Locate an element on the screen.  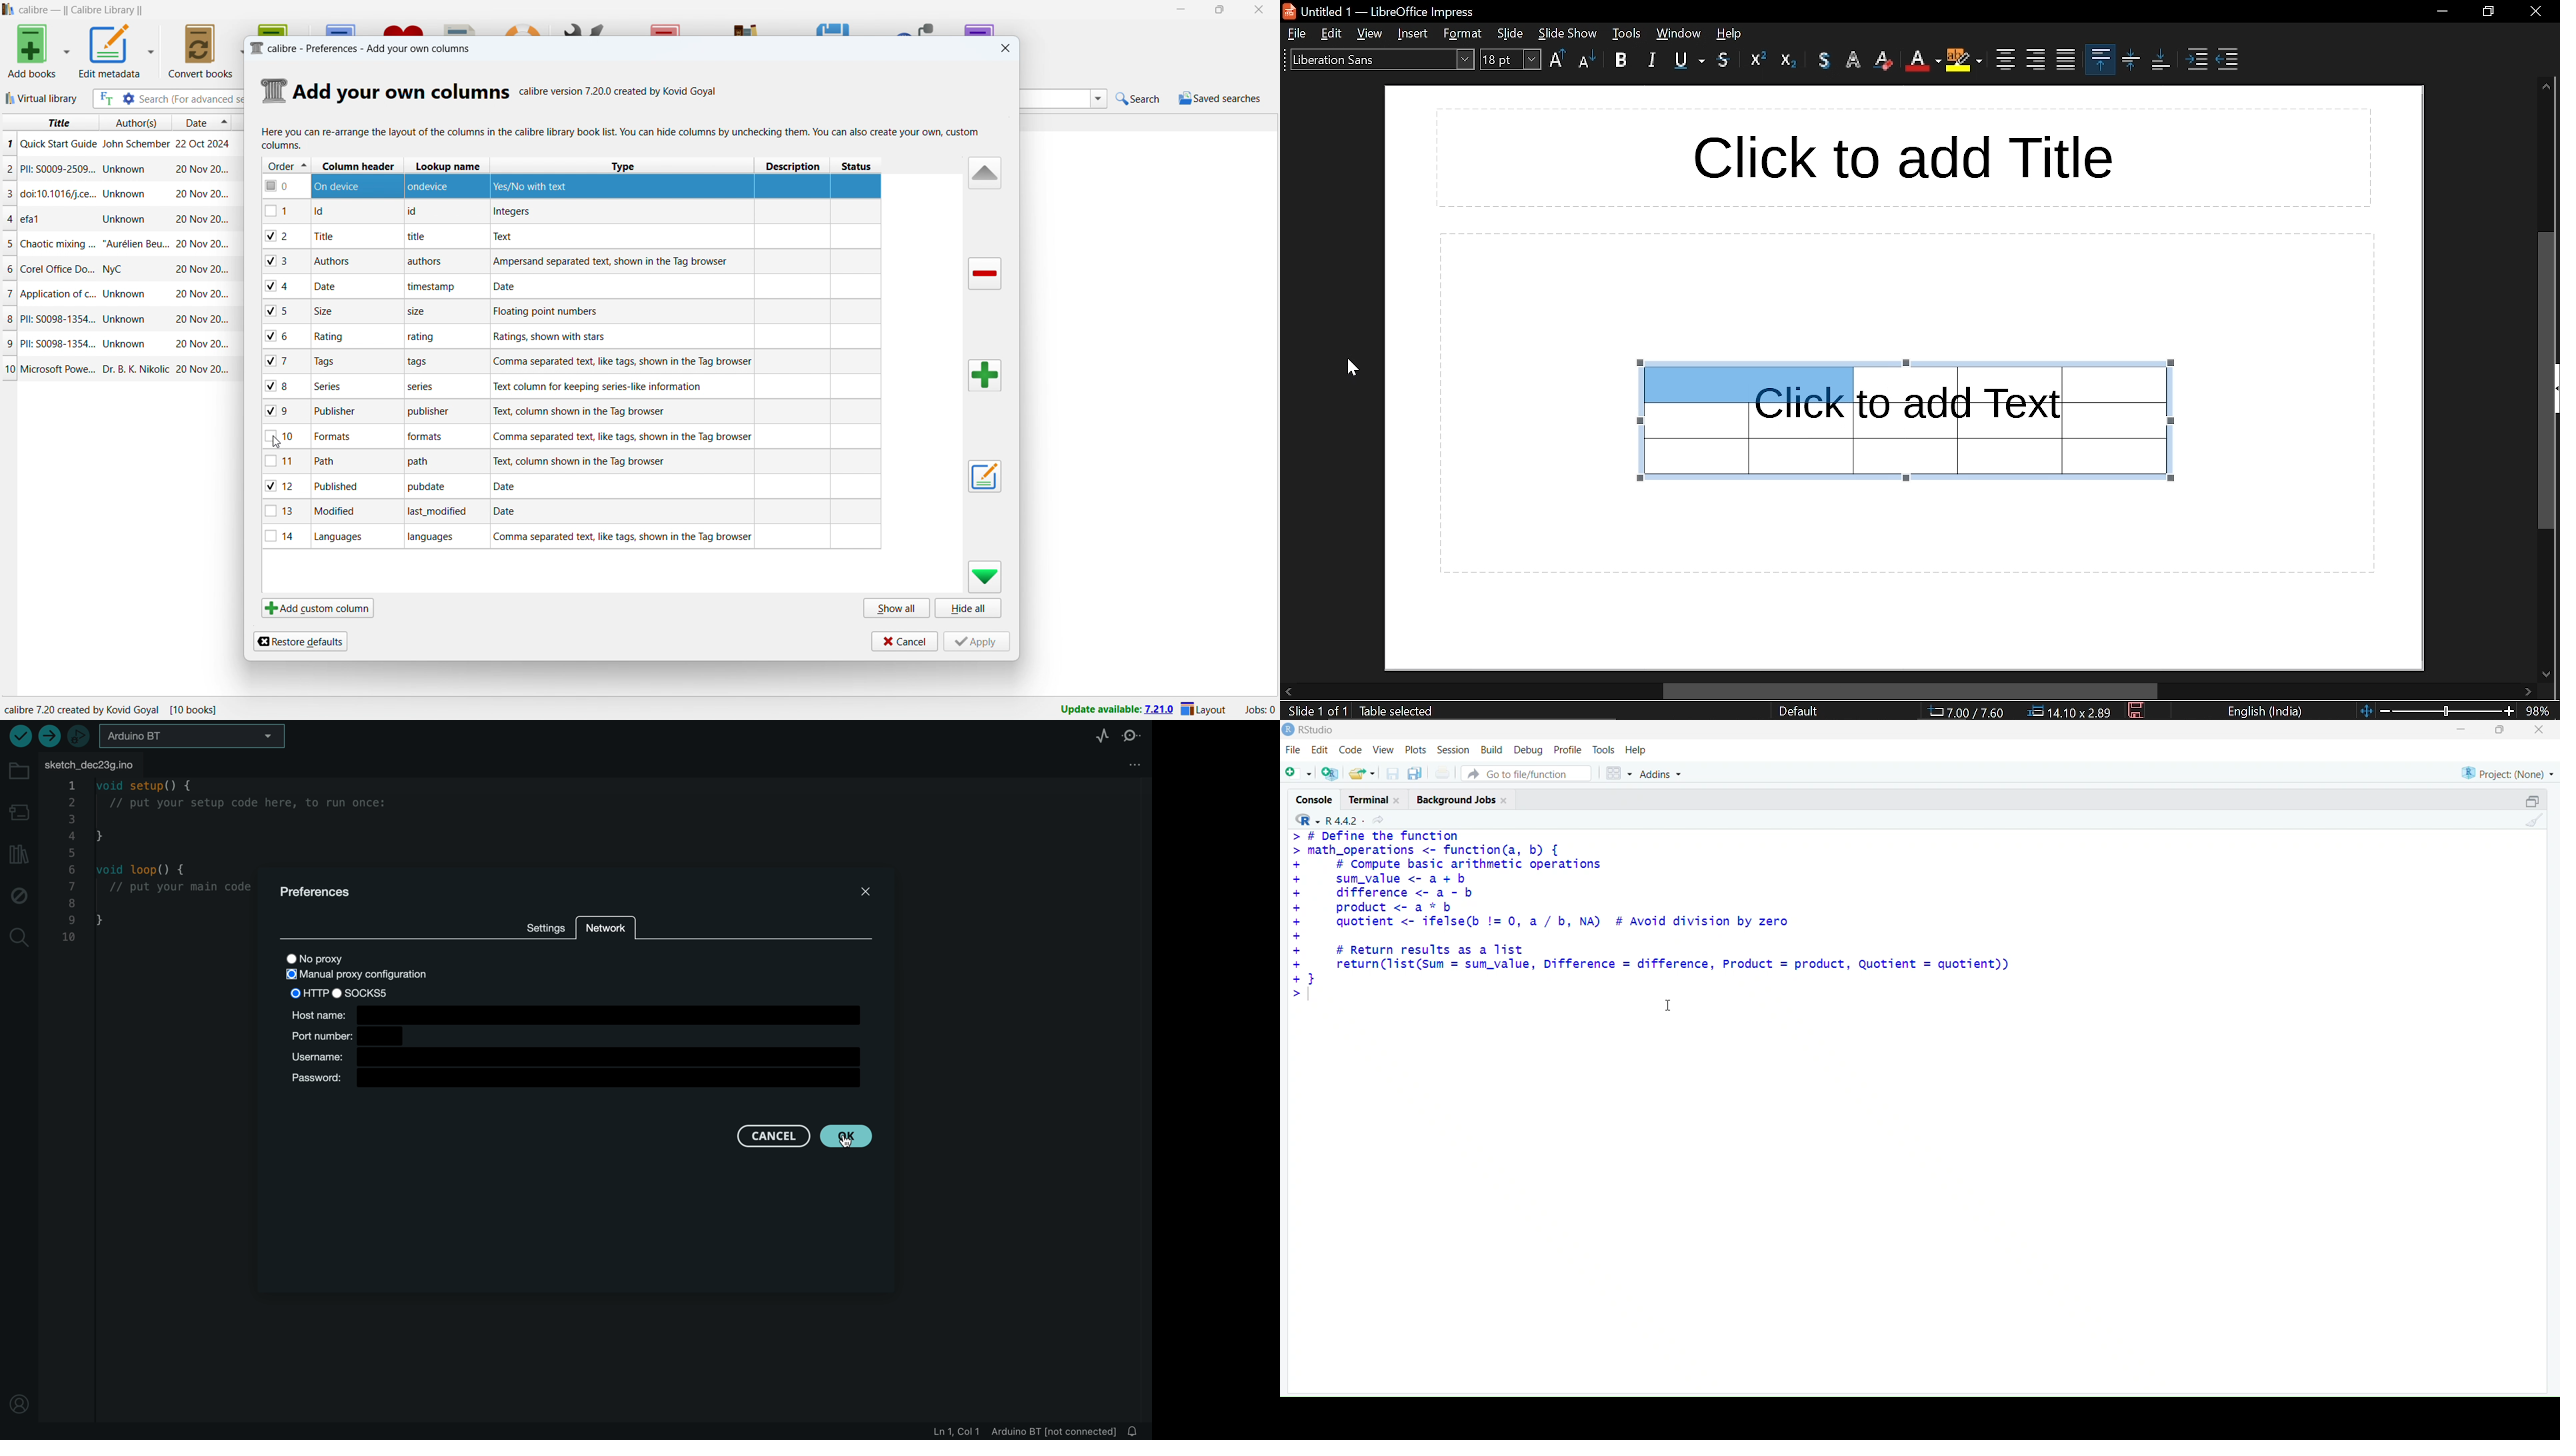
Text cursor is located at coordinates (1670, 1007).